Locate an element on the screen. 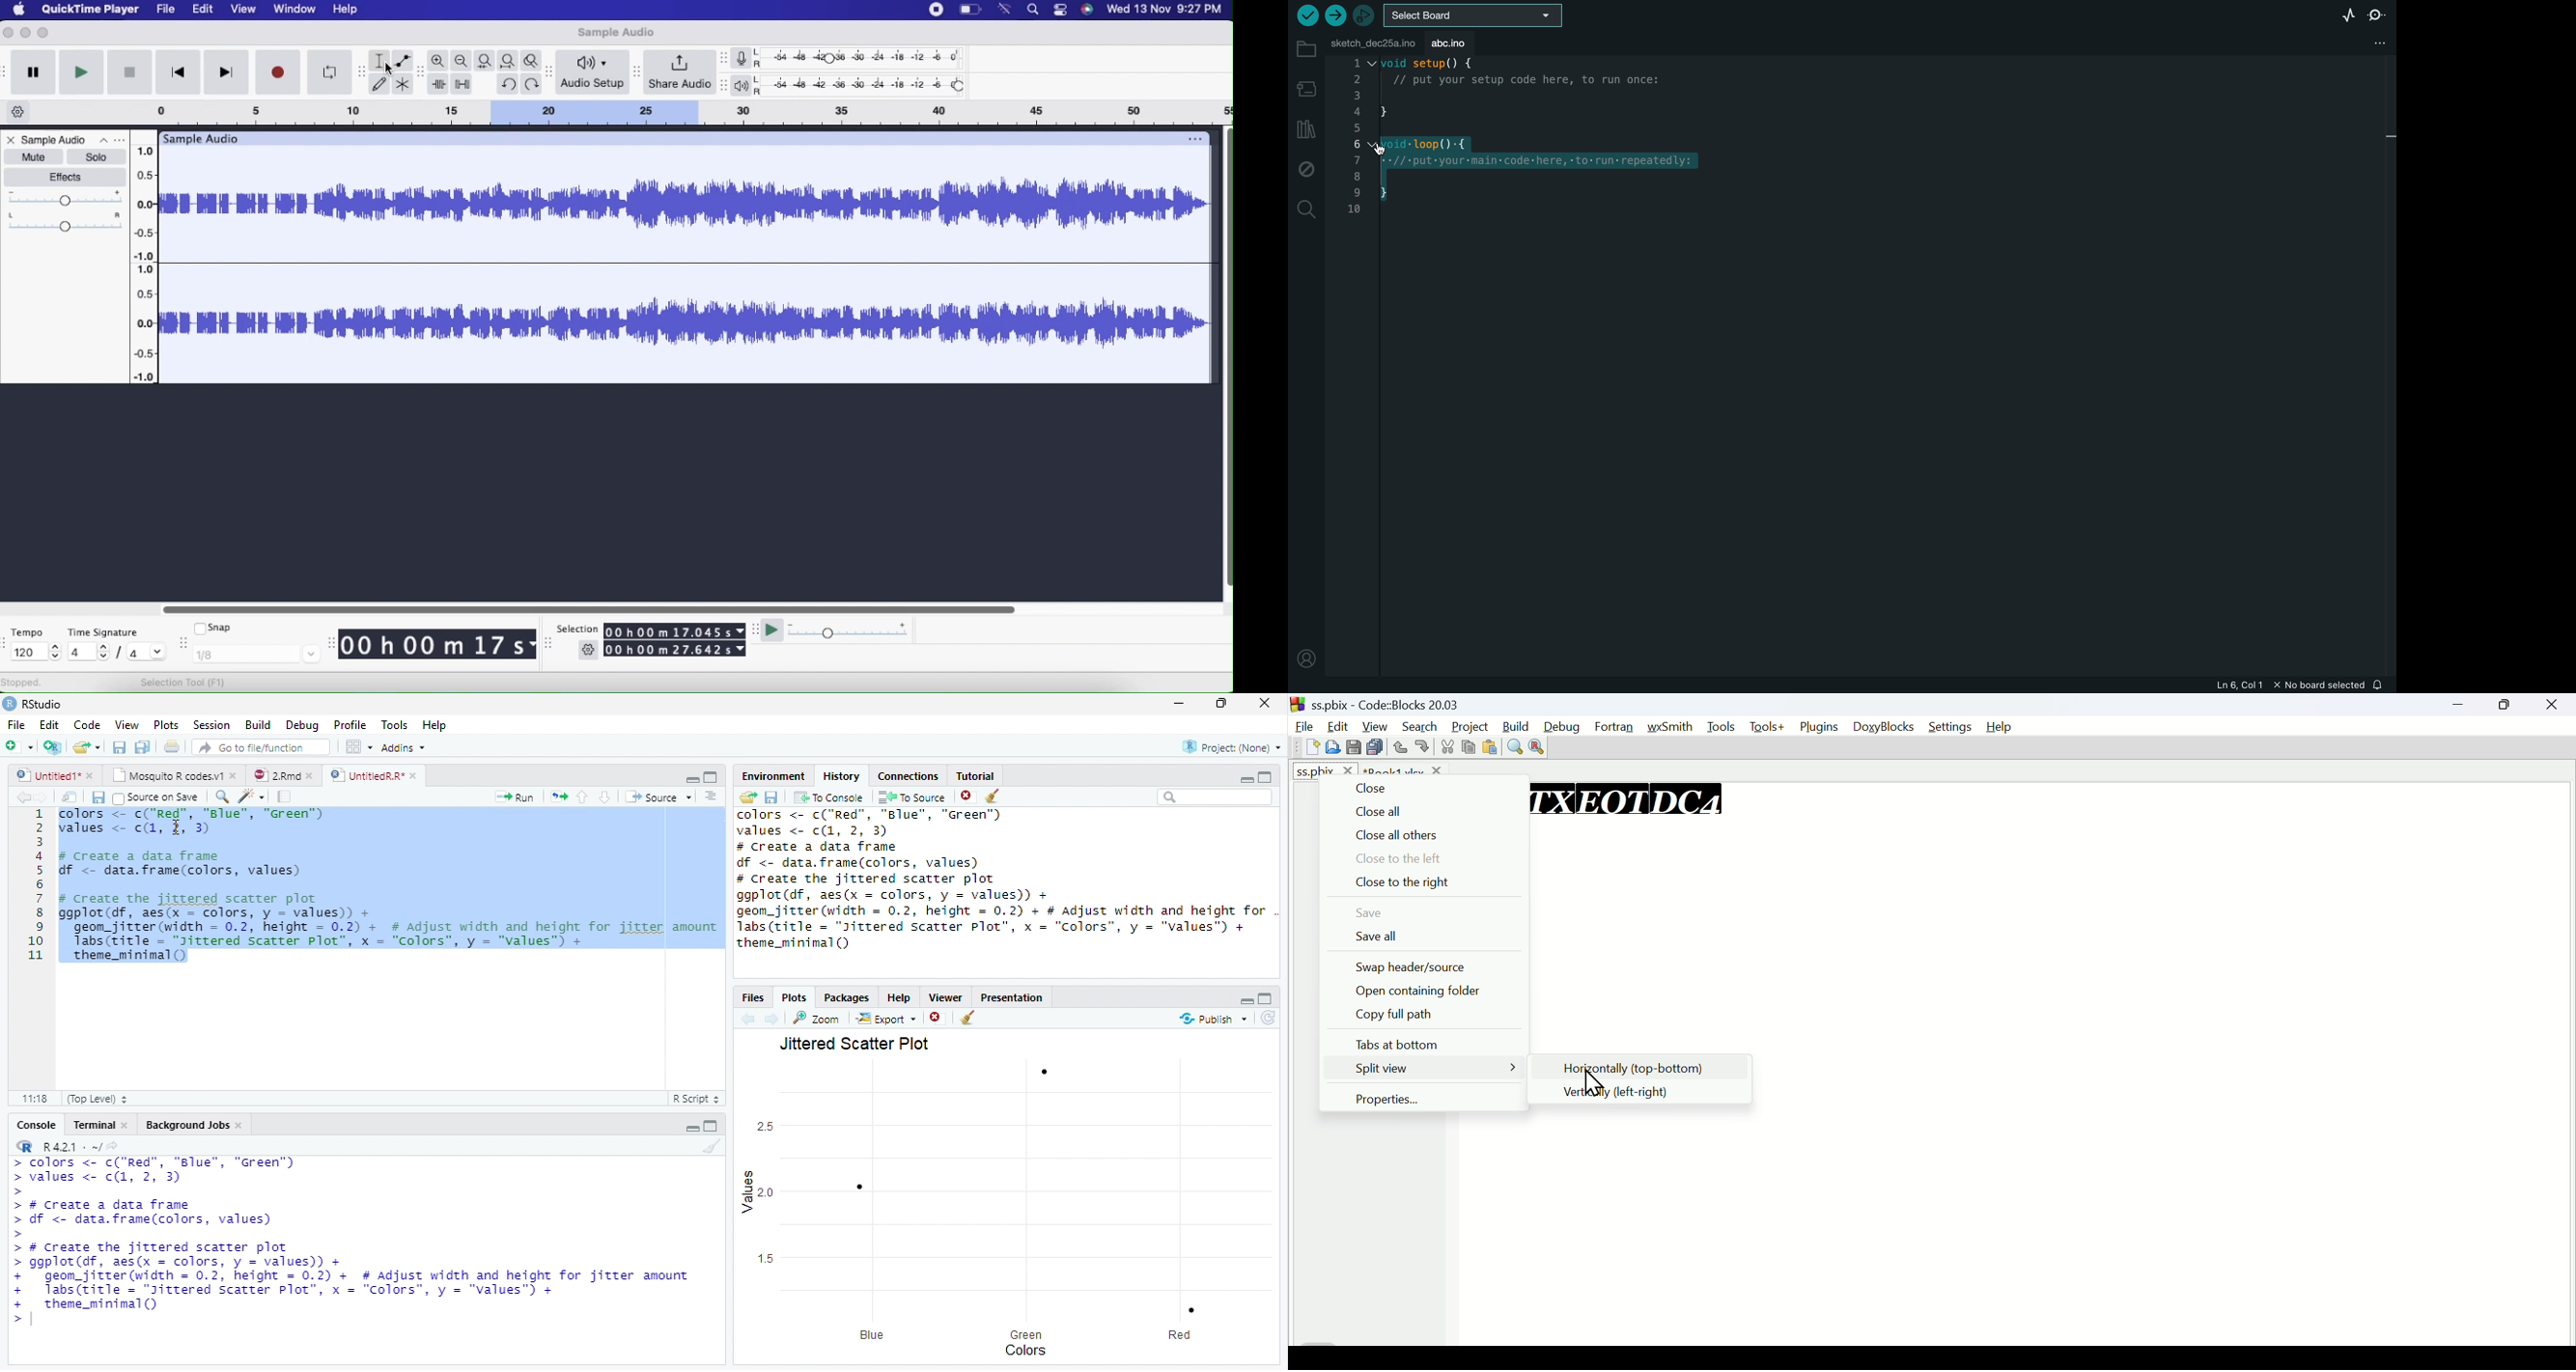  Build is located at coordinates (256, 724).